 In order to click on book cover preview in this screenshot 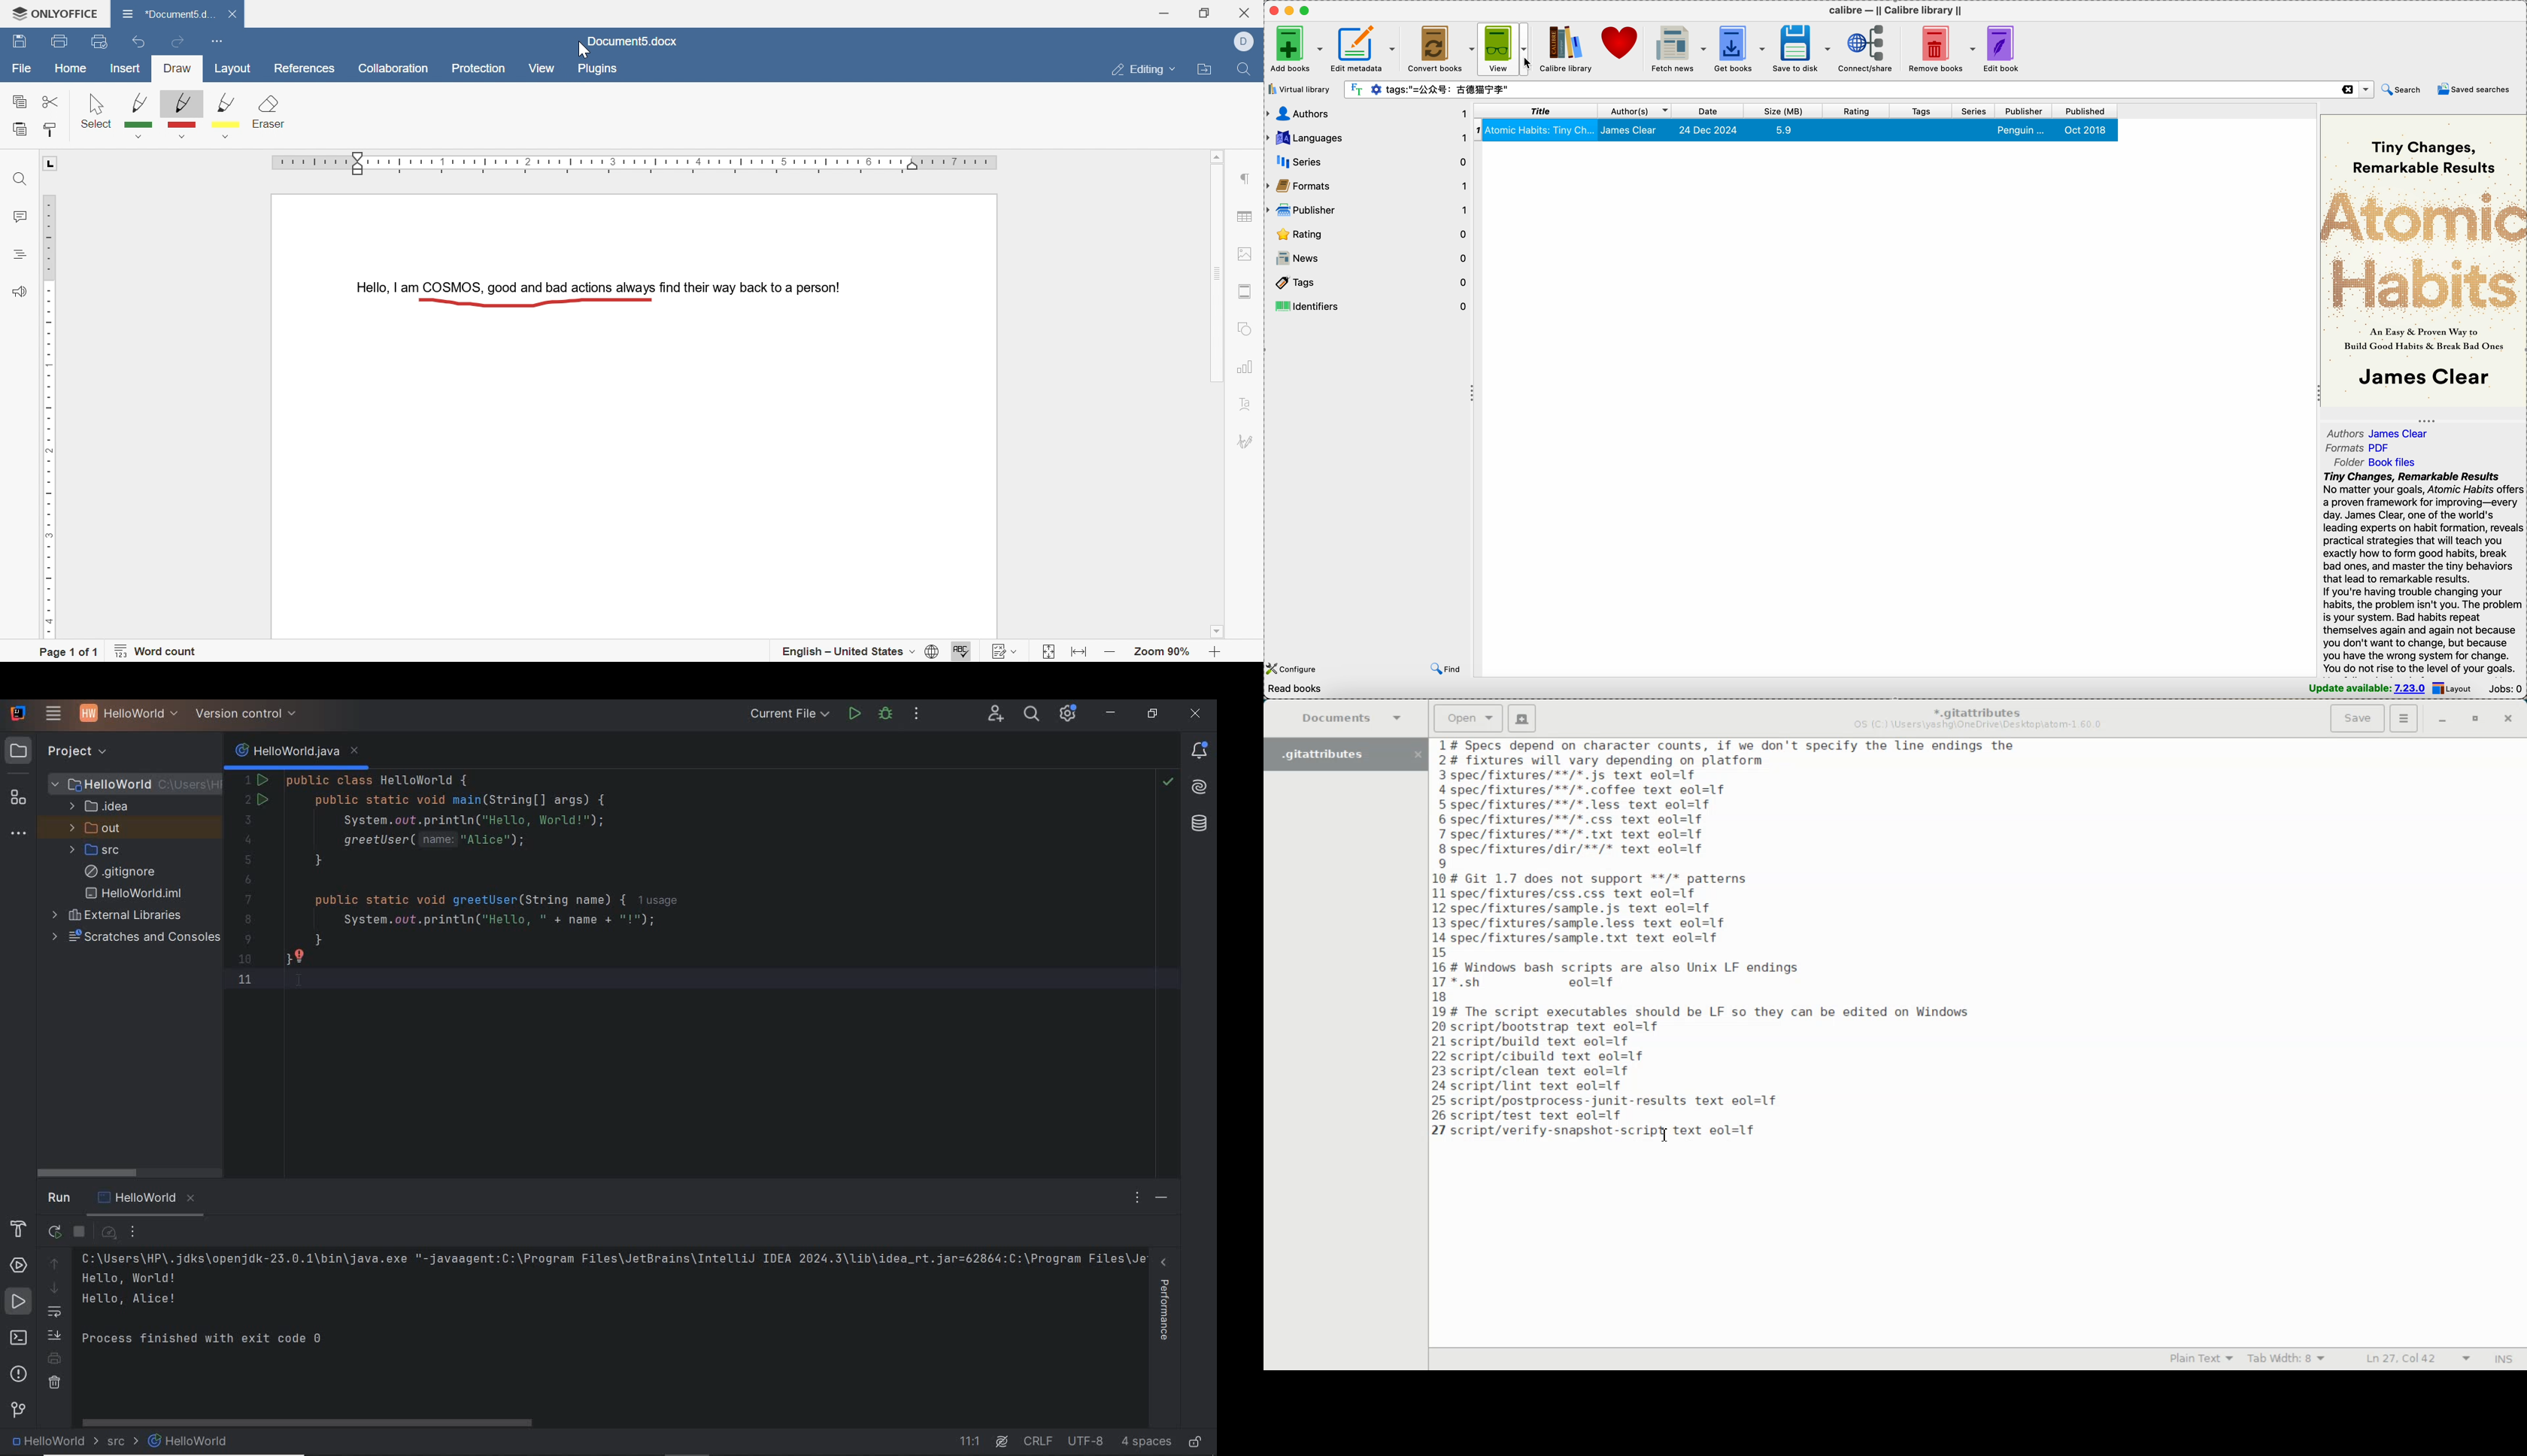, I will do `click(2423, 262)`.